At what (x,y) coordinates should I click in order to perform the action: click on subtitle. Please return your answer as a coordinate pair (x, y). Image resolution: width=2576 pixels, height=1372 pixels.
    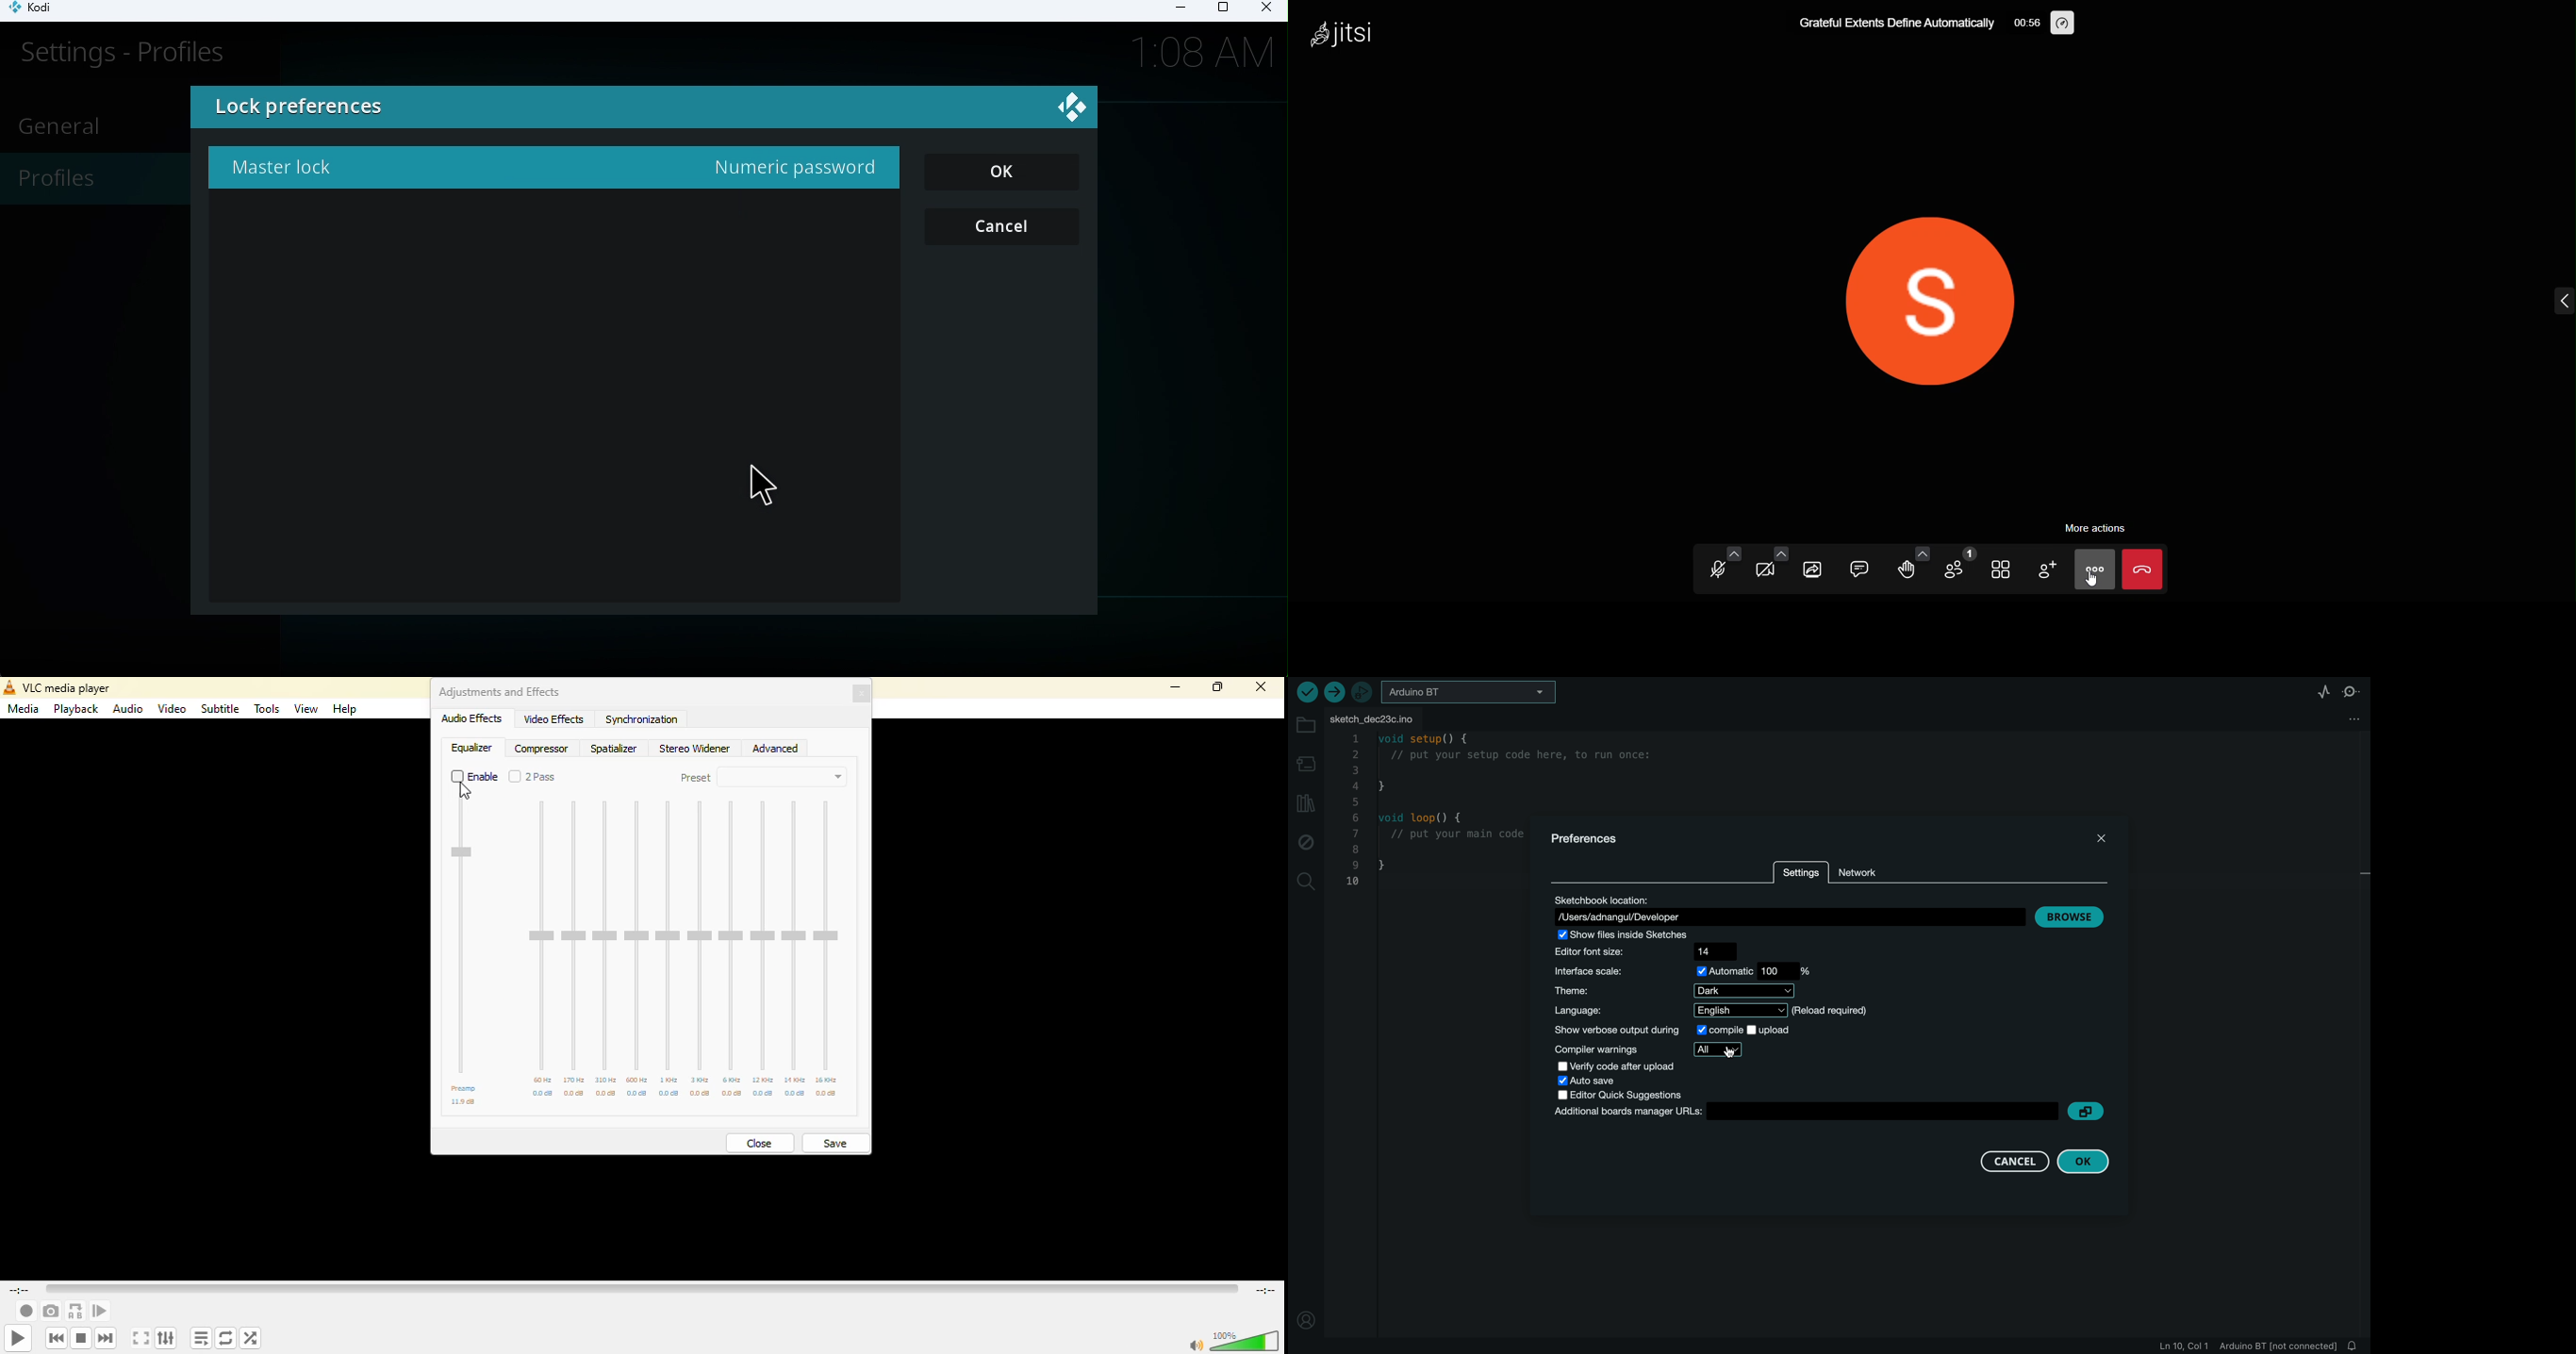
    Looking at the image, I should click on (221, 709).